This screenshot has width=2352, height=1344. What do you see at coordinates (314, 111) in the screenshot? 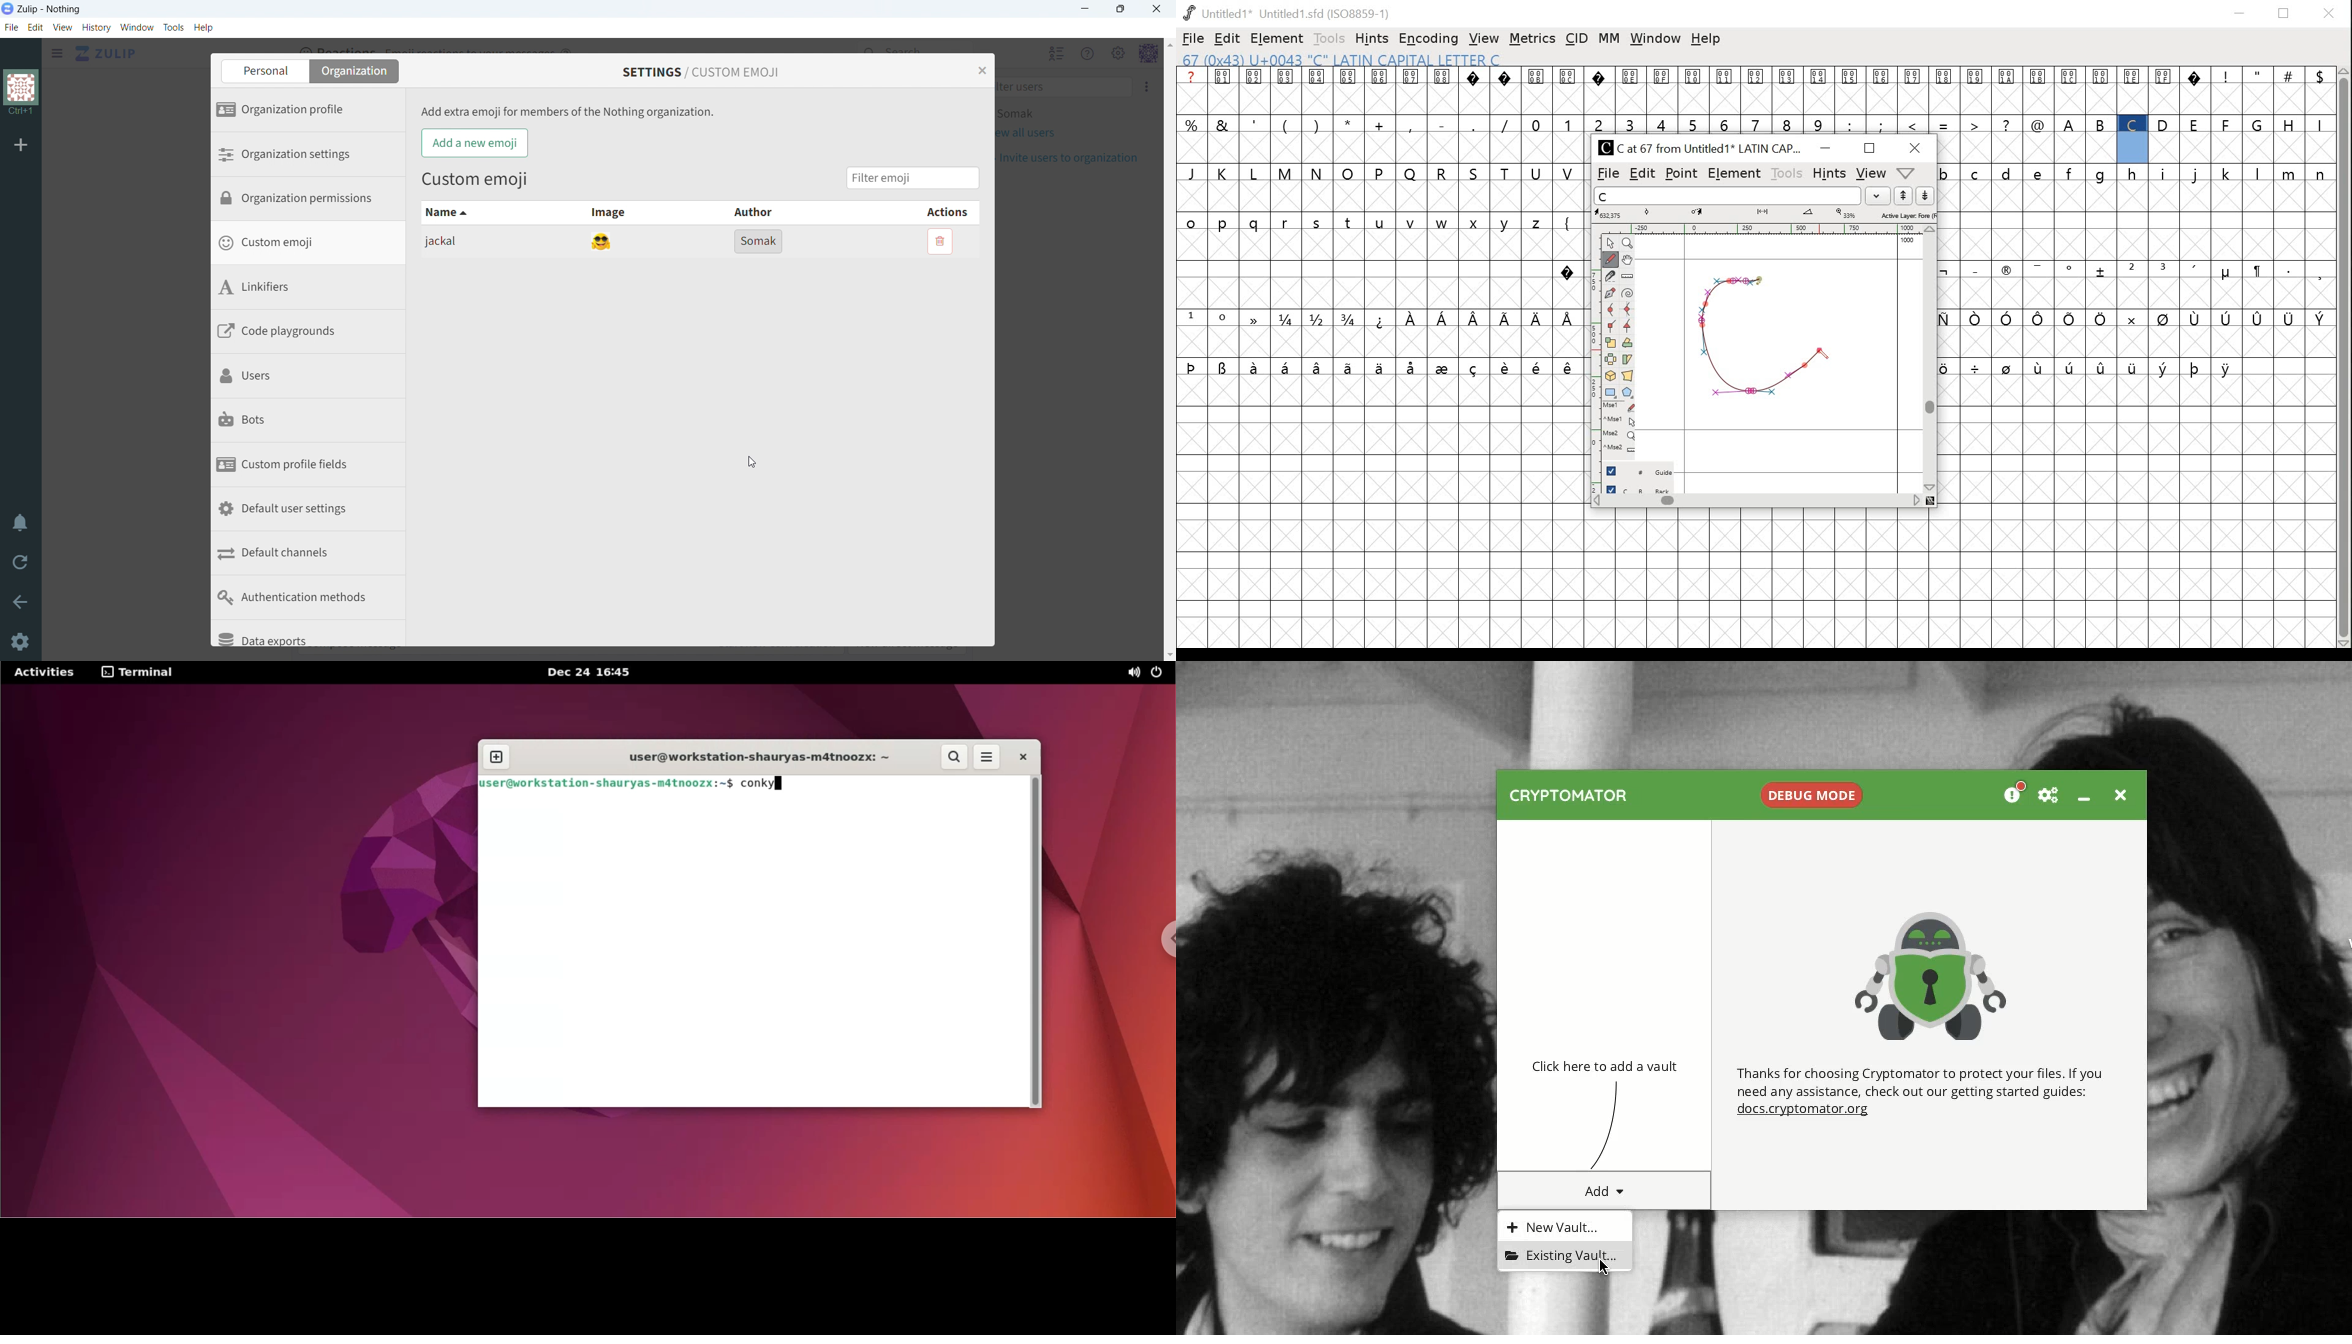
I see `organization profile` at bounding box center [314, 111].